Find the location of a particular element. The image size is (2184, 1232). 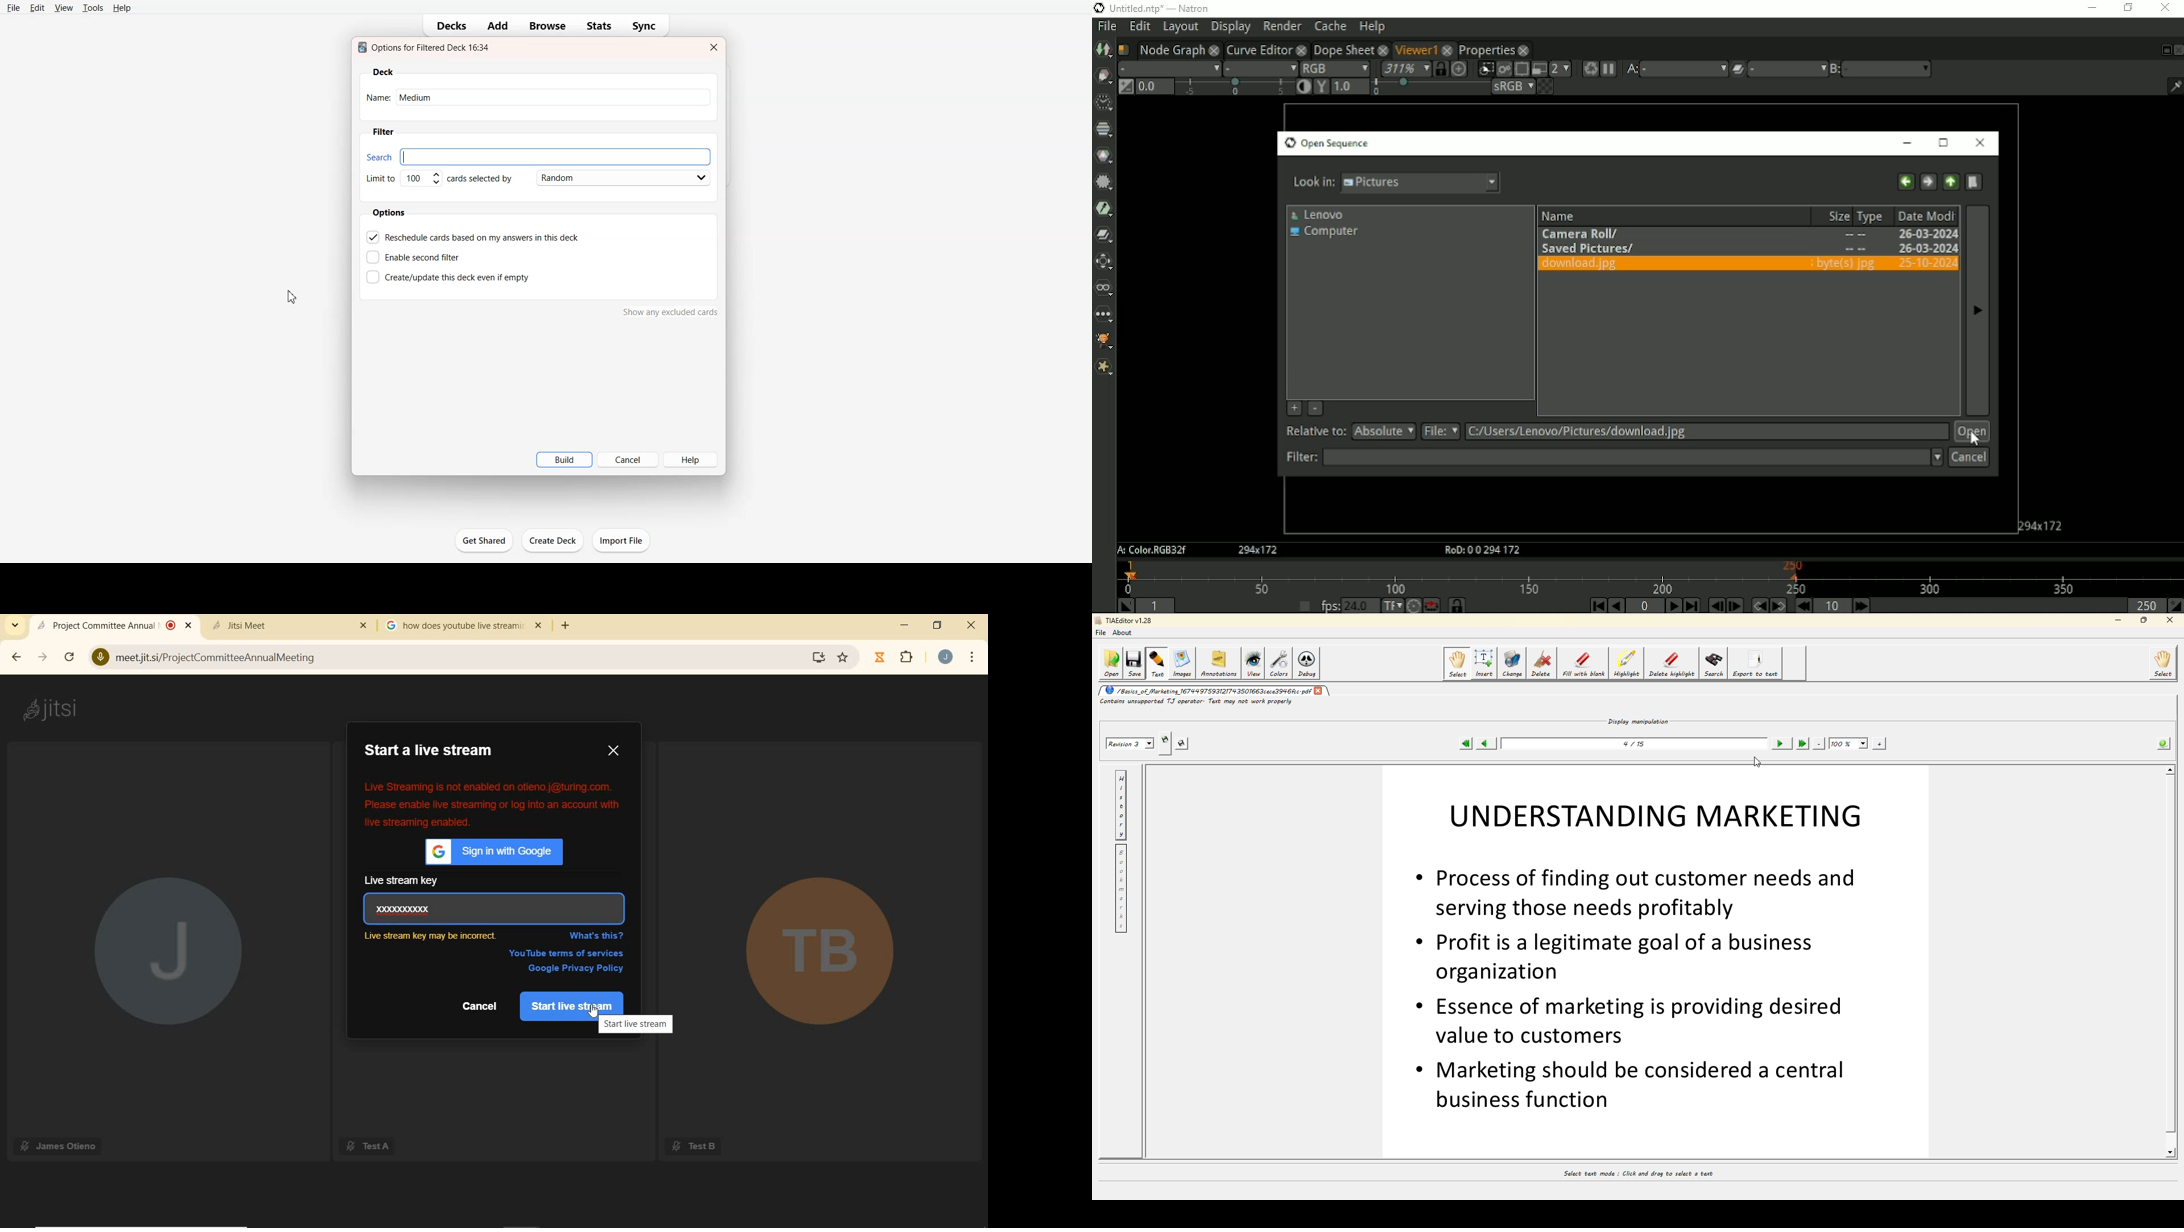

Search bar is located at coordinates (535, 155).